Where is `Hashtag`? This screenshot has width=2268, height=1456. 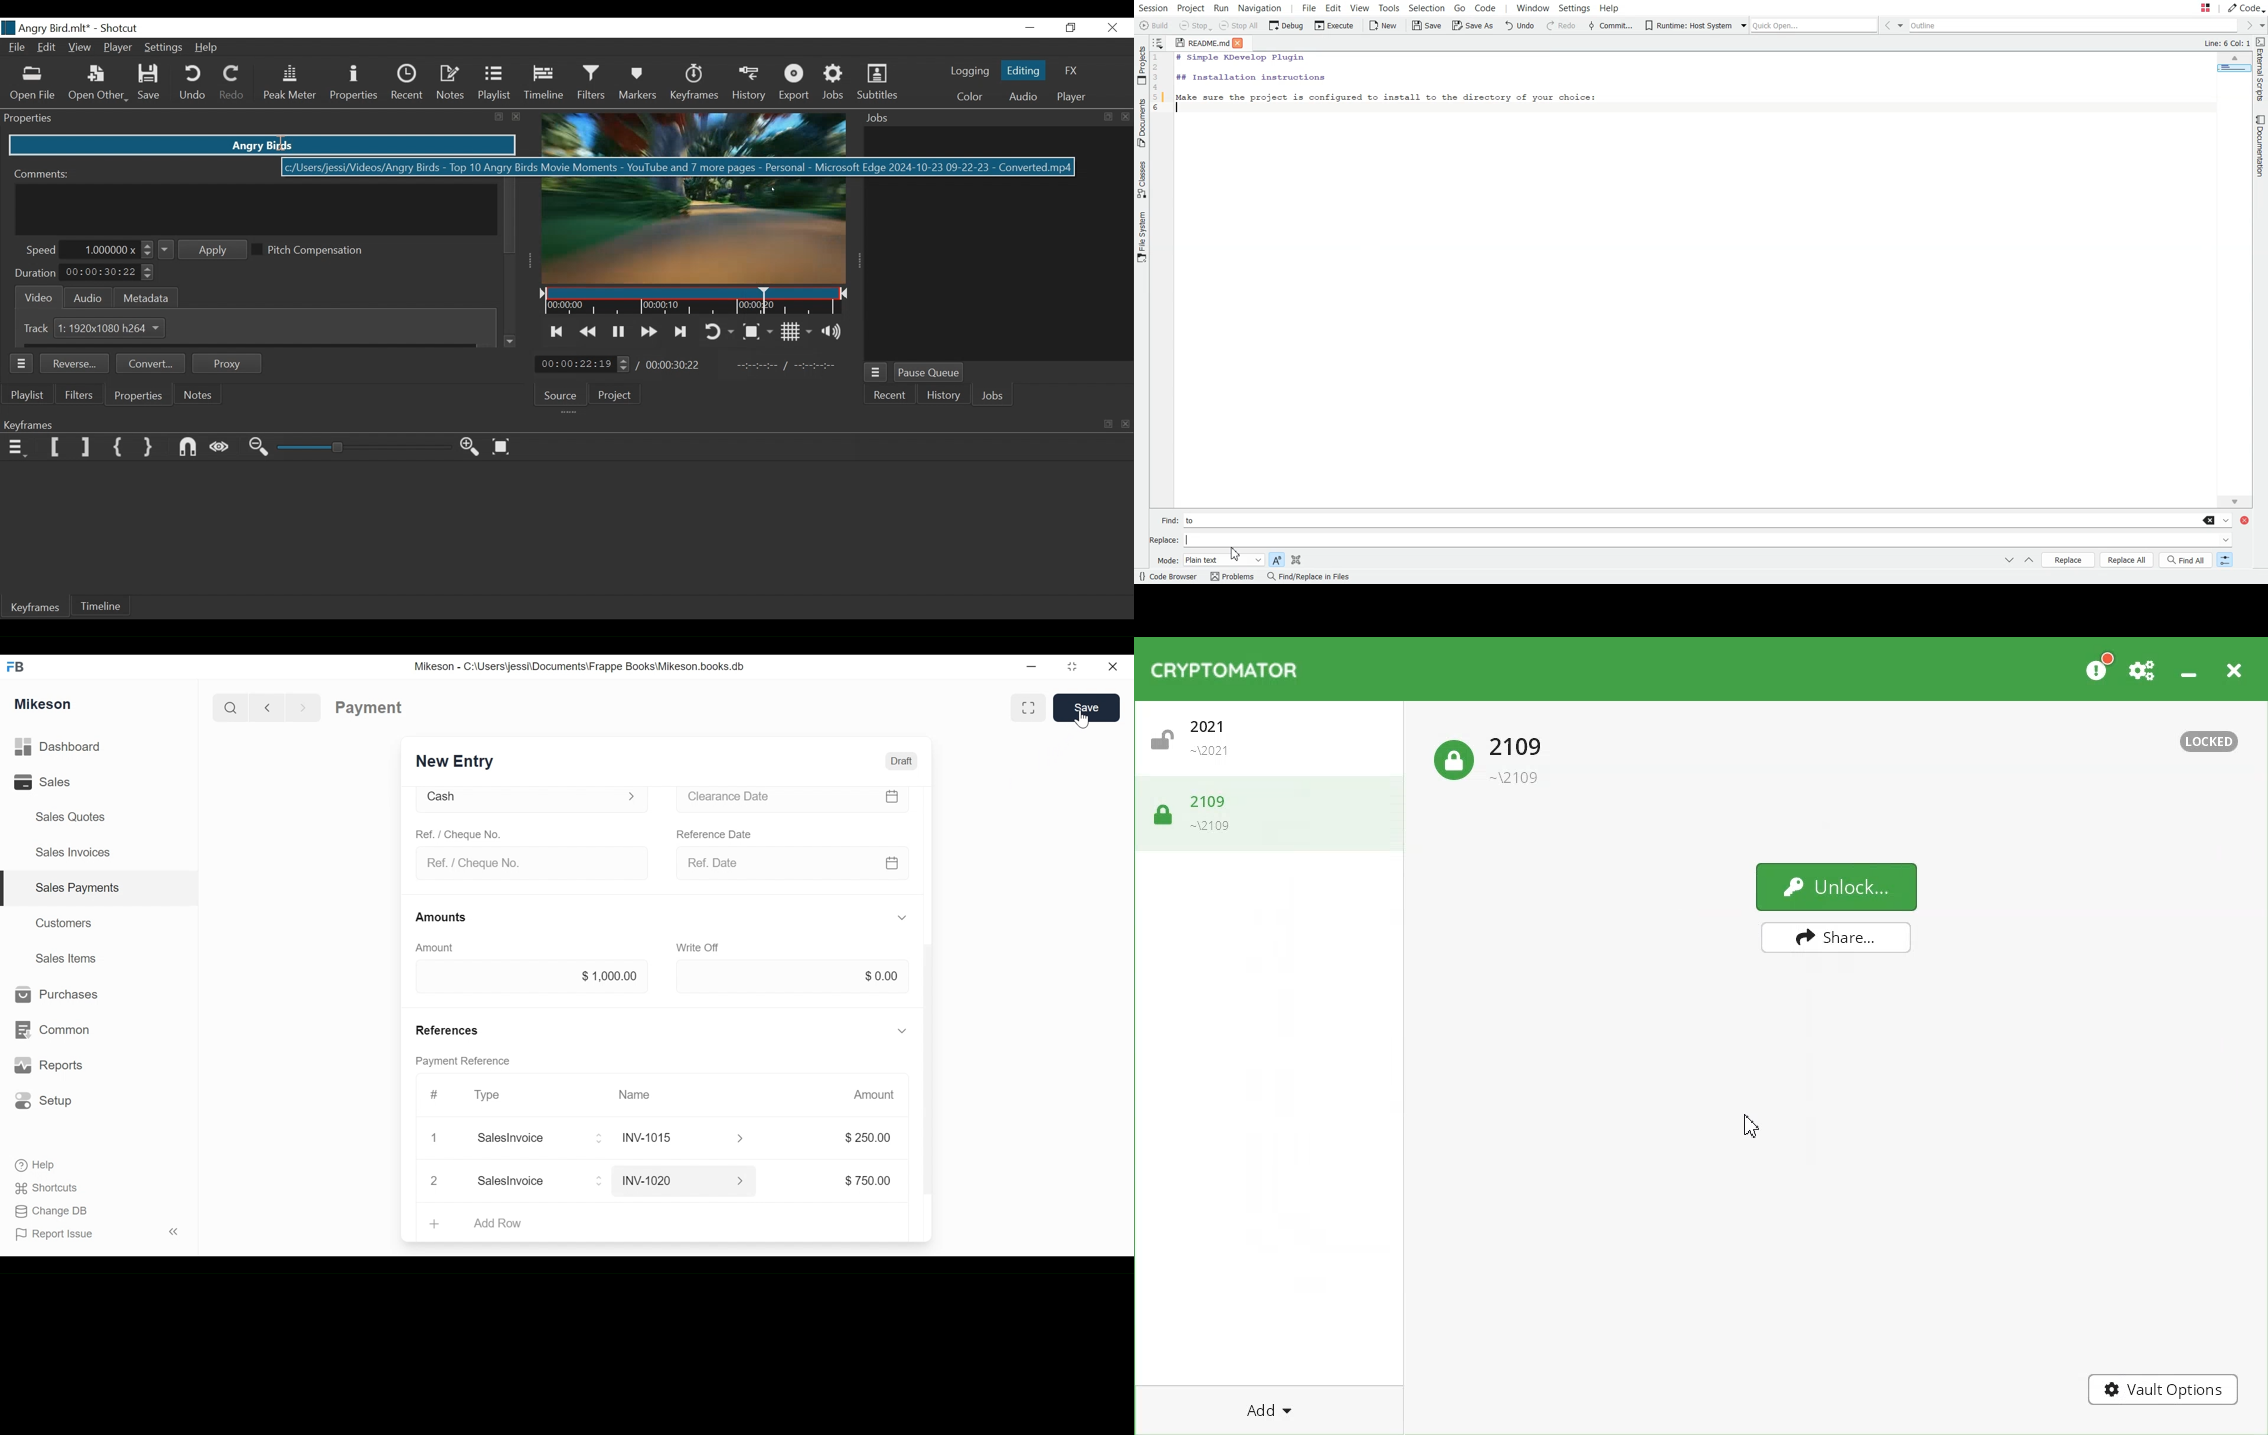 Hashtag is located at coordinates (434, 1097).